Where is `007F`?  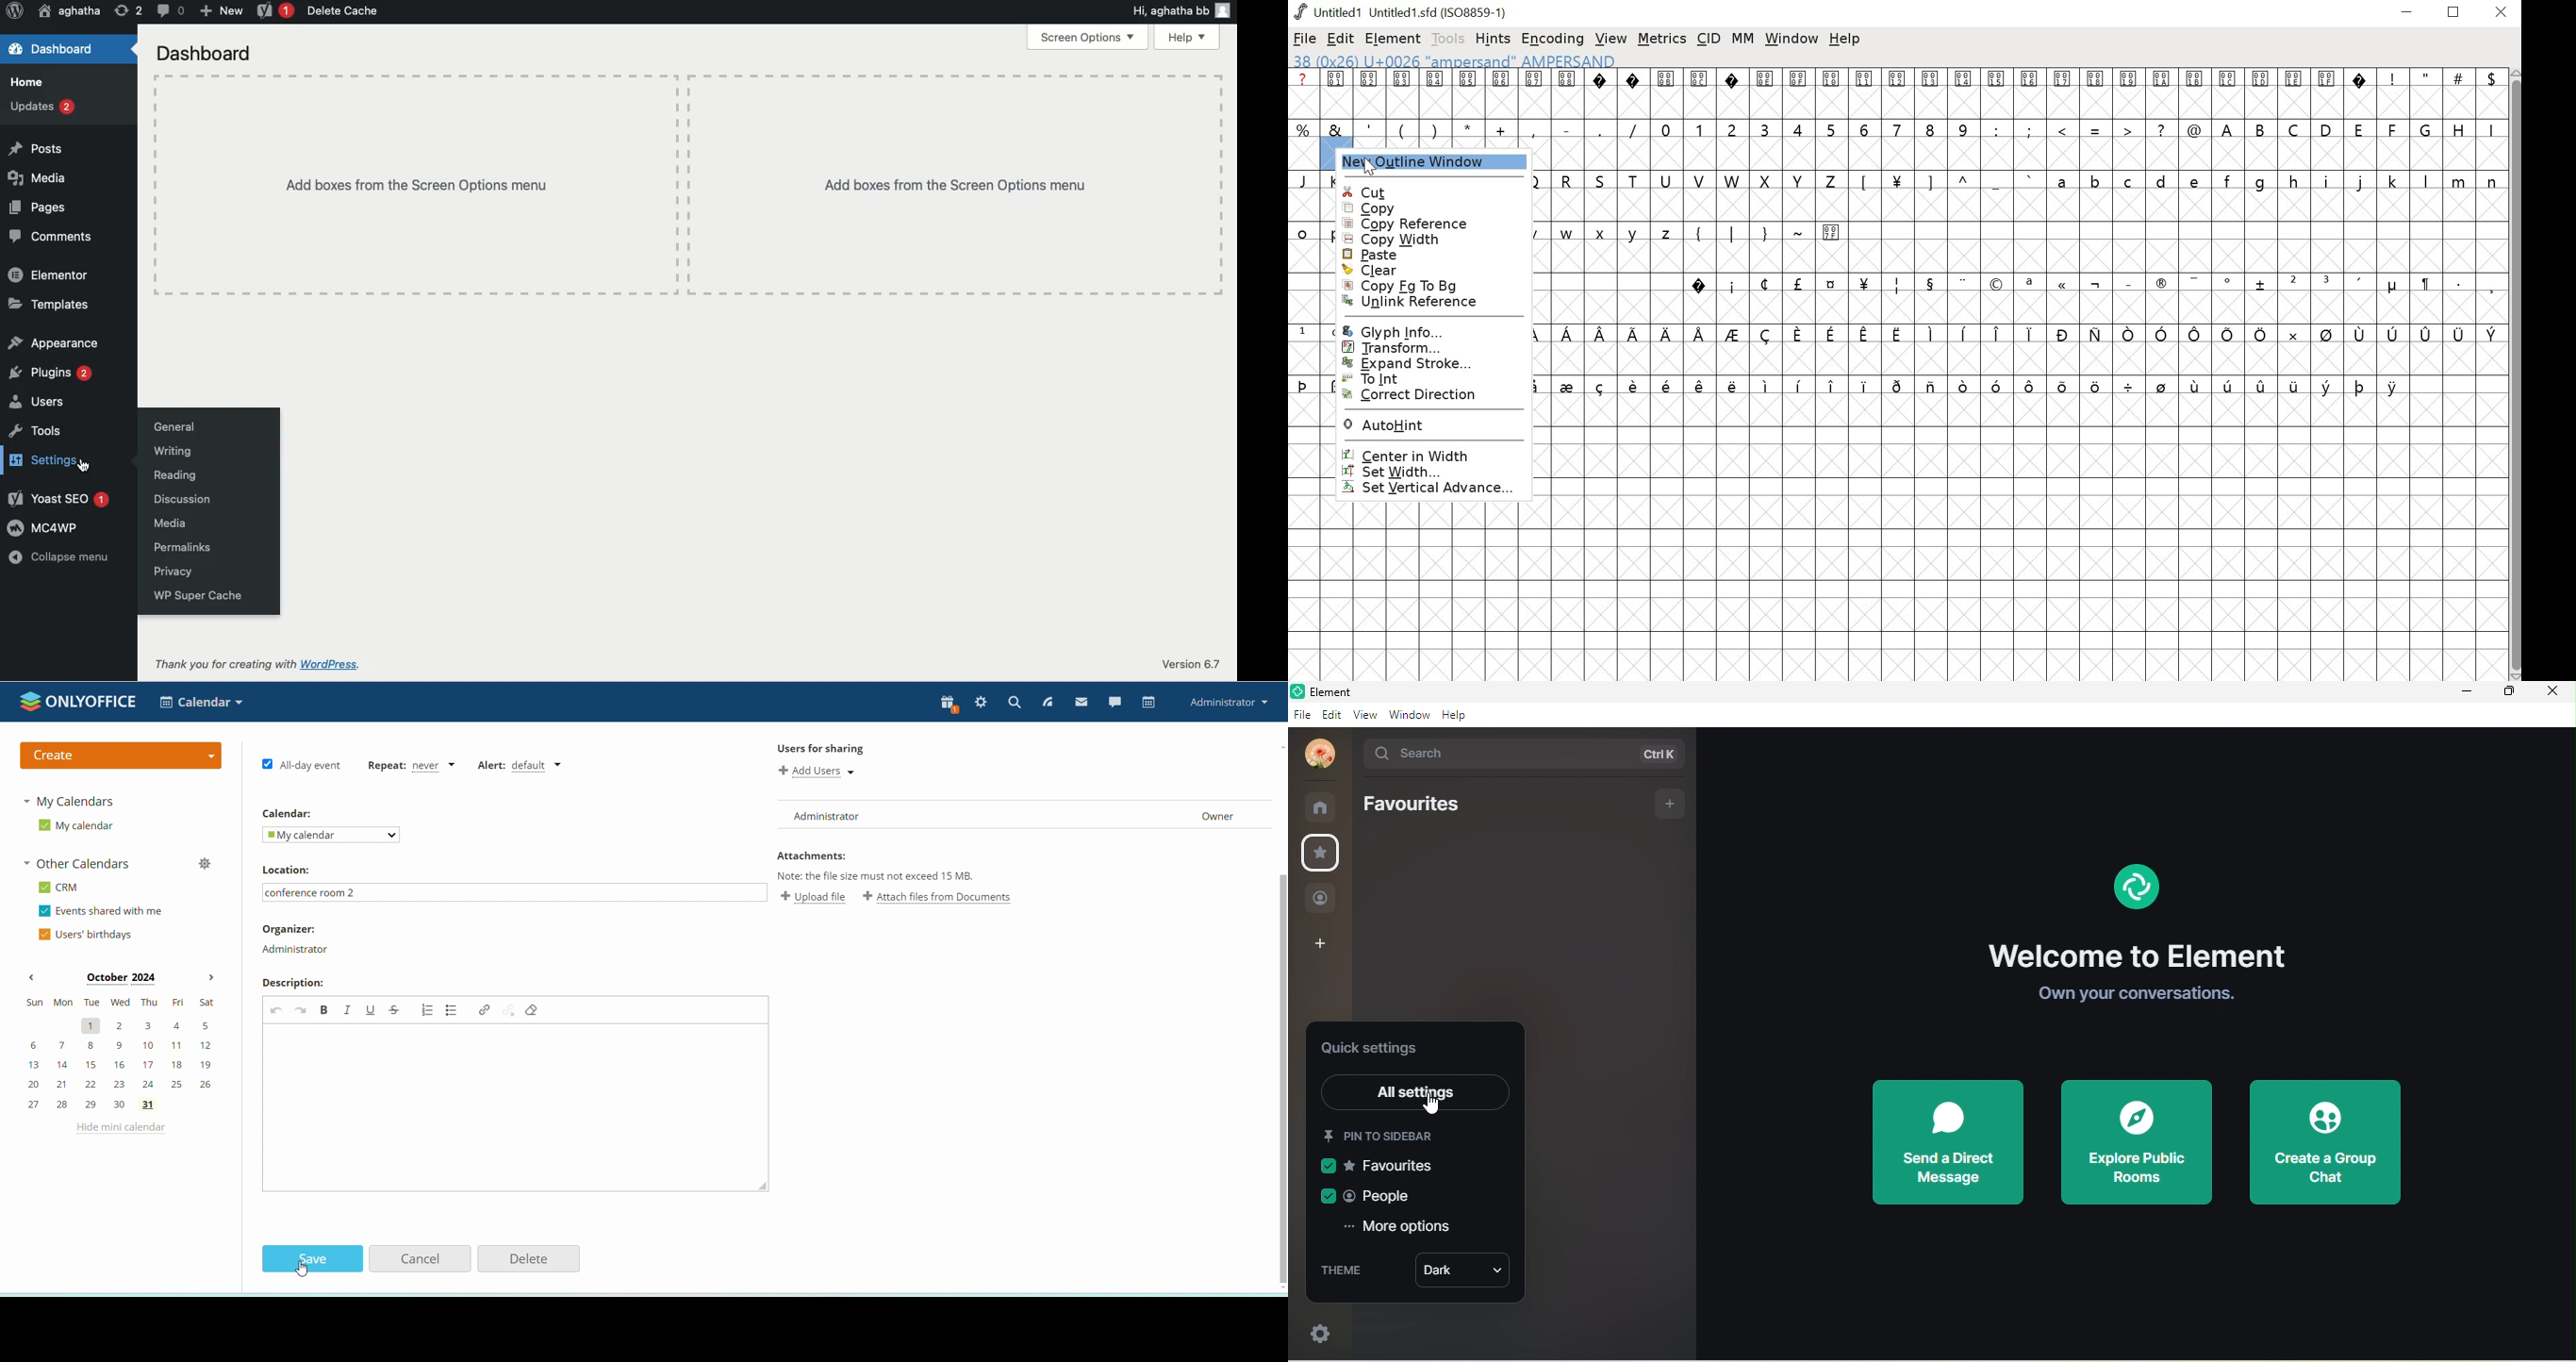 007F is located at coordinates (1834, 231).